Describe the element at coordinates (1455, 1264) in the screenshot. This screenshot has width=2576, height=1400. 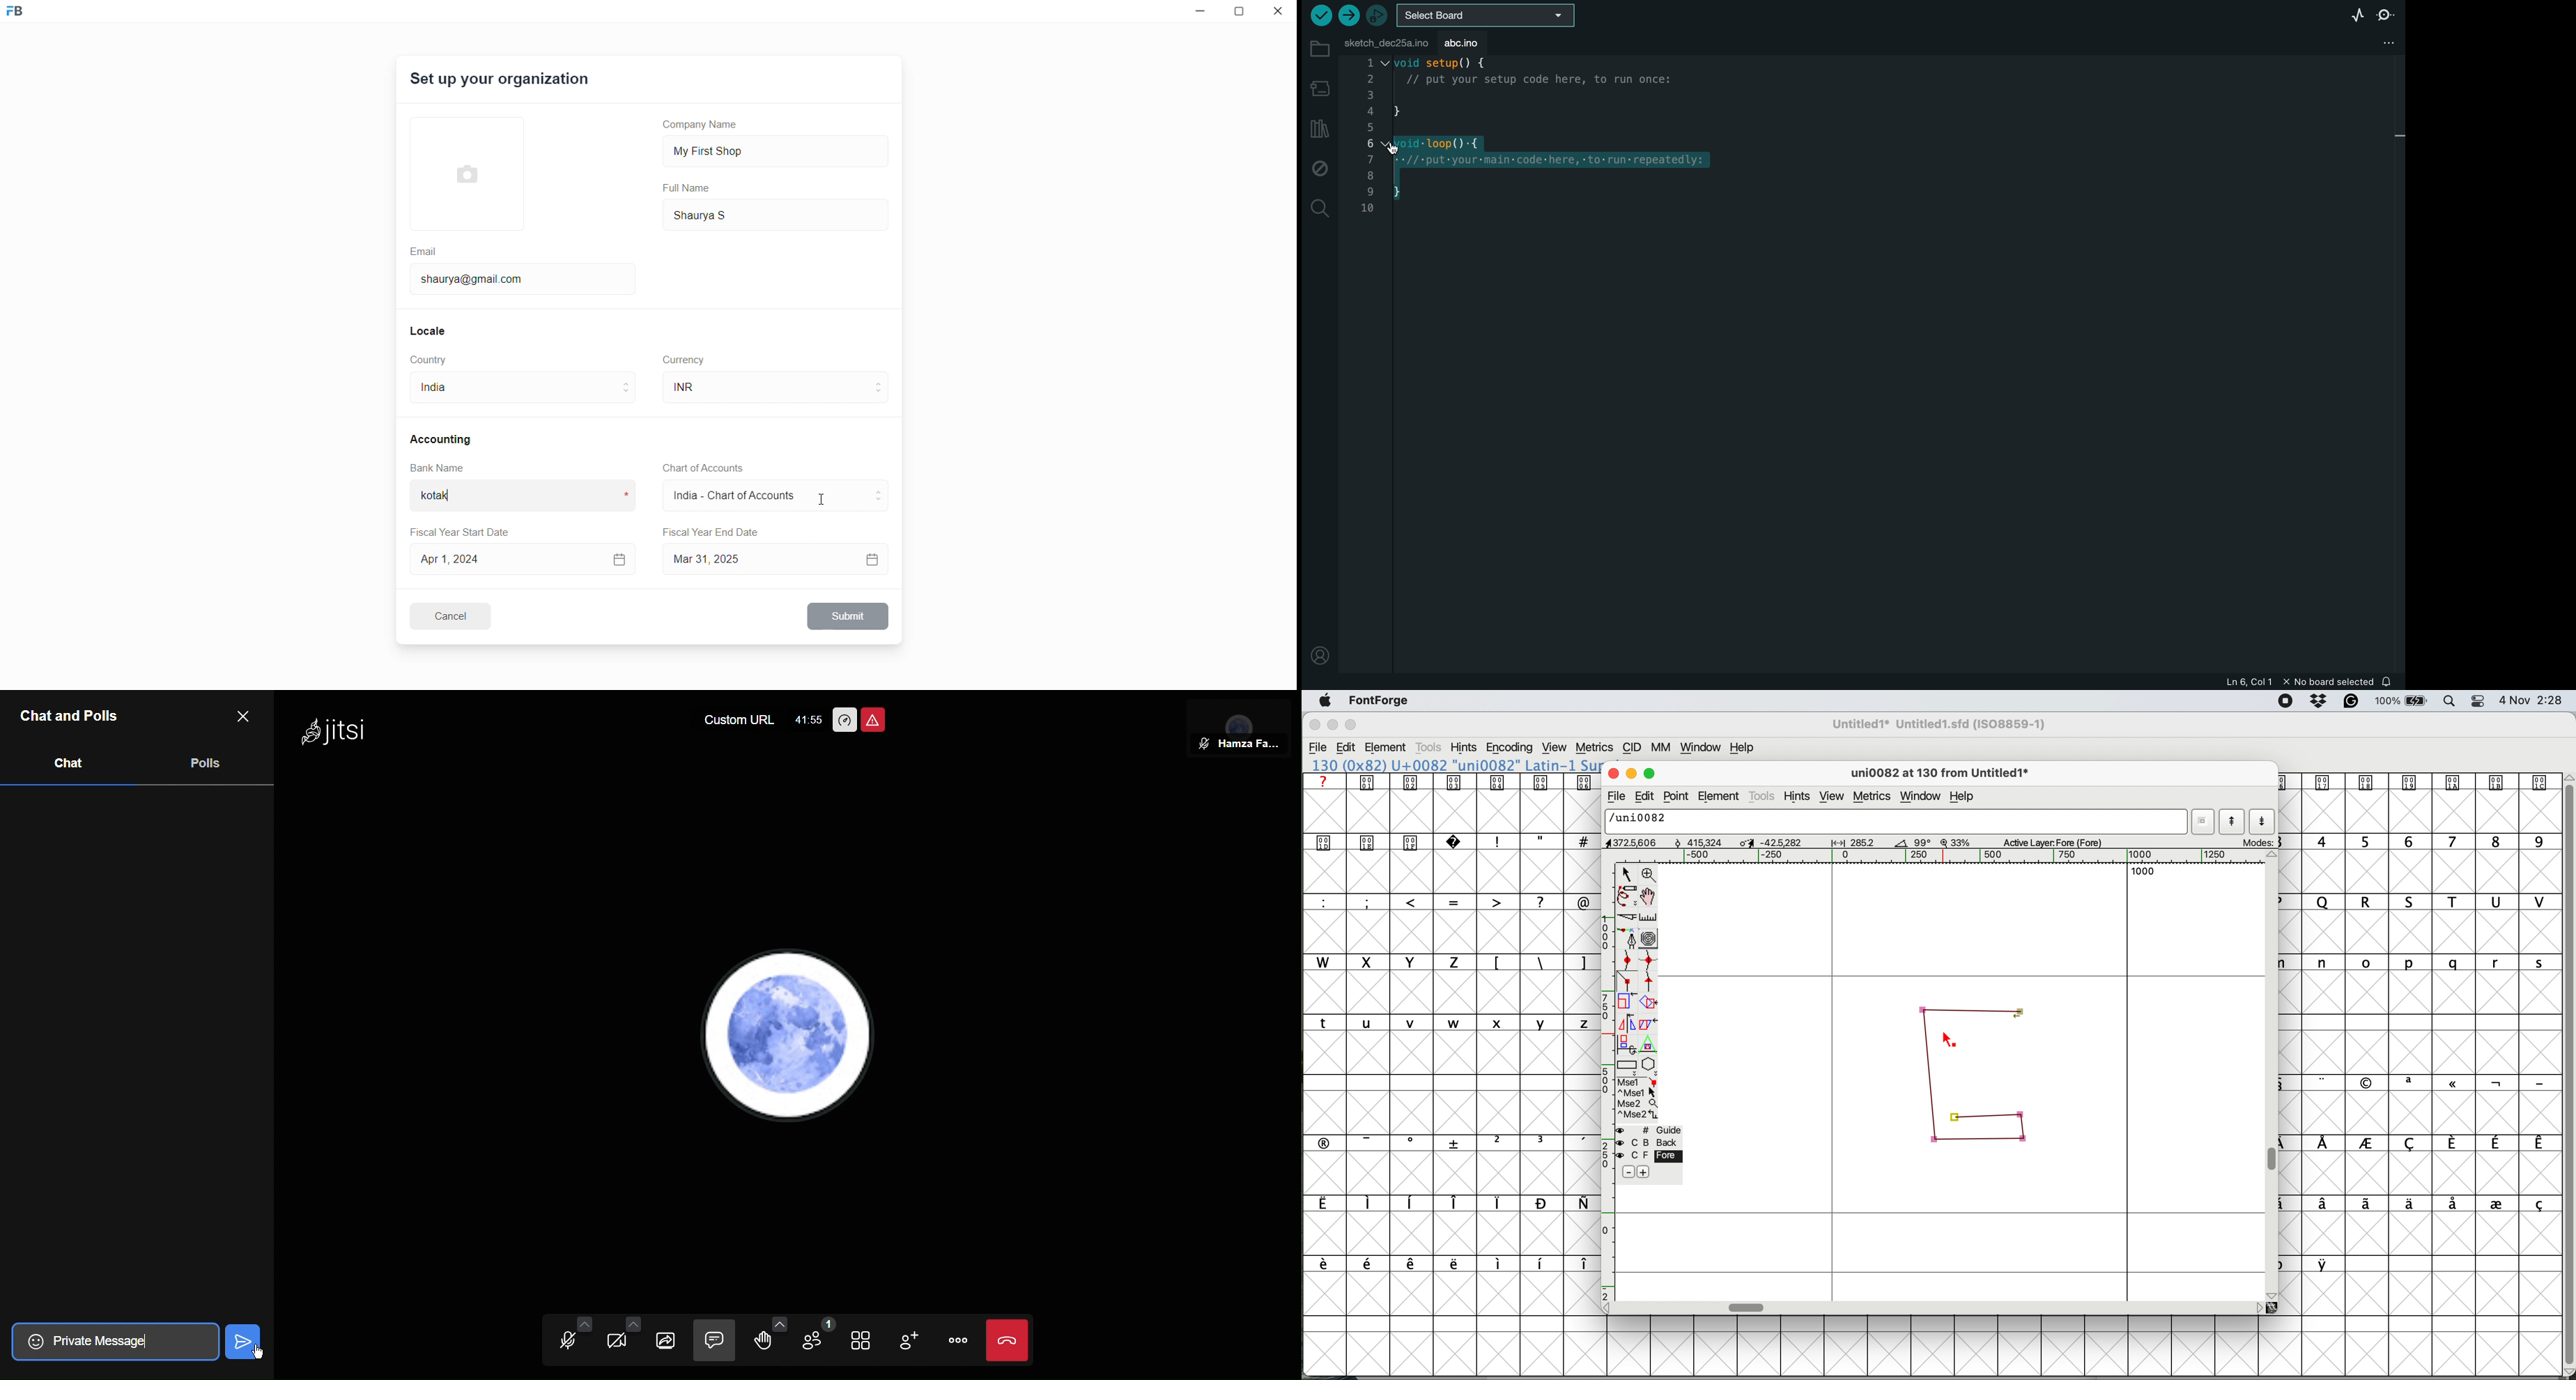
I see `symbols` at that location.